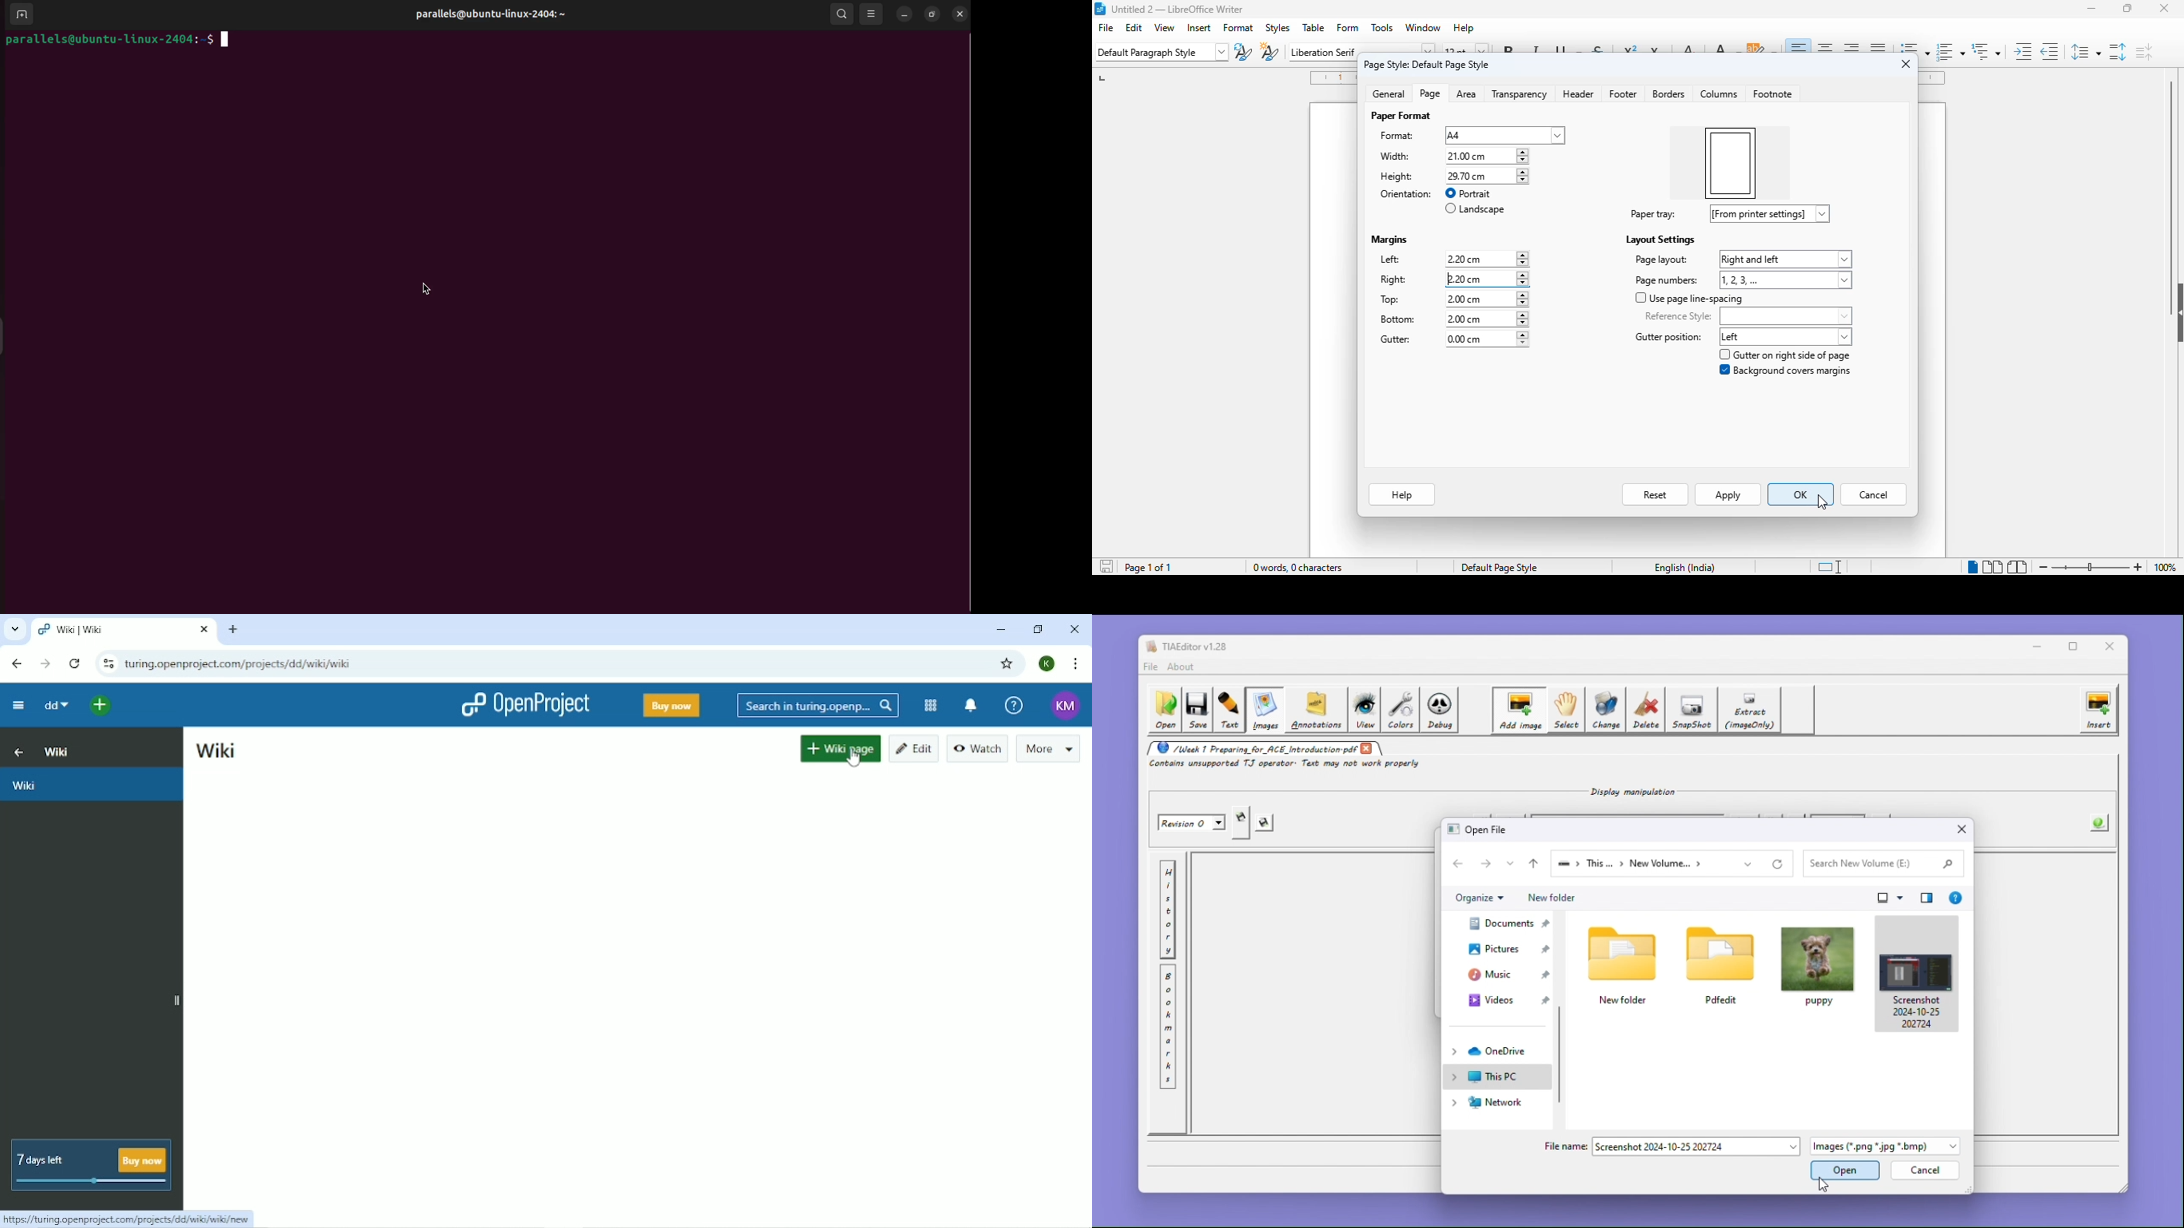  I want to click on area, so click(1467, 94).